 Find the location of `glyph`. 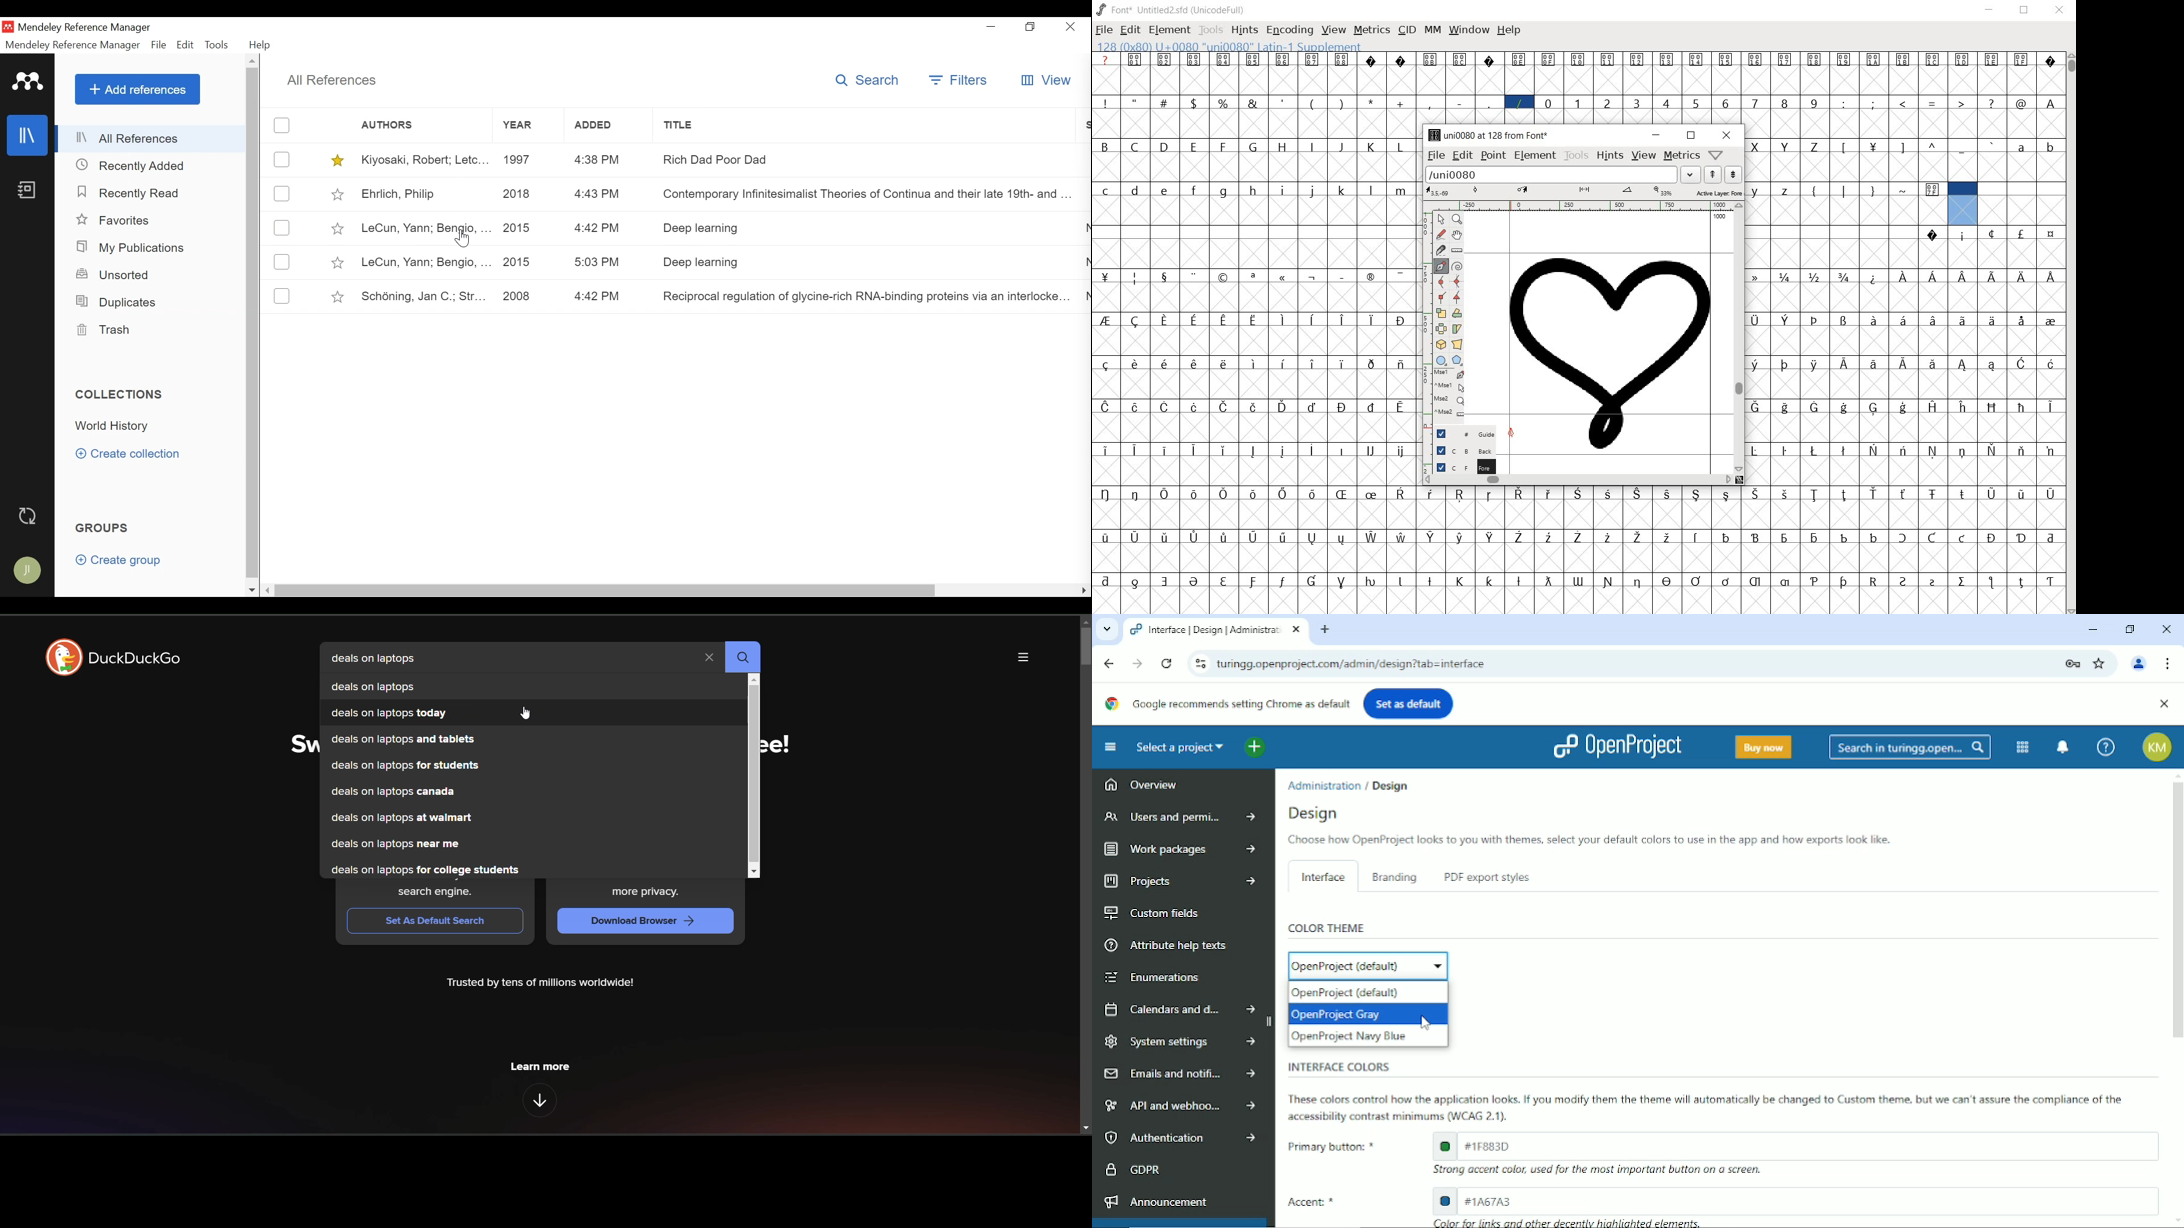

glyph is located at coordinates (1962, 149).